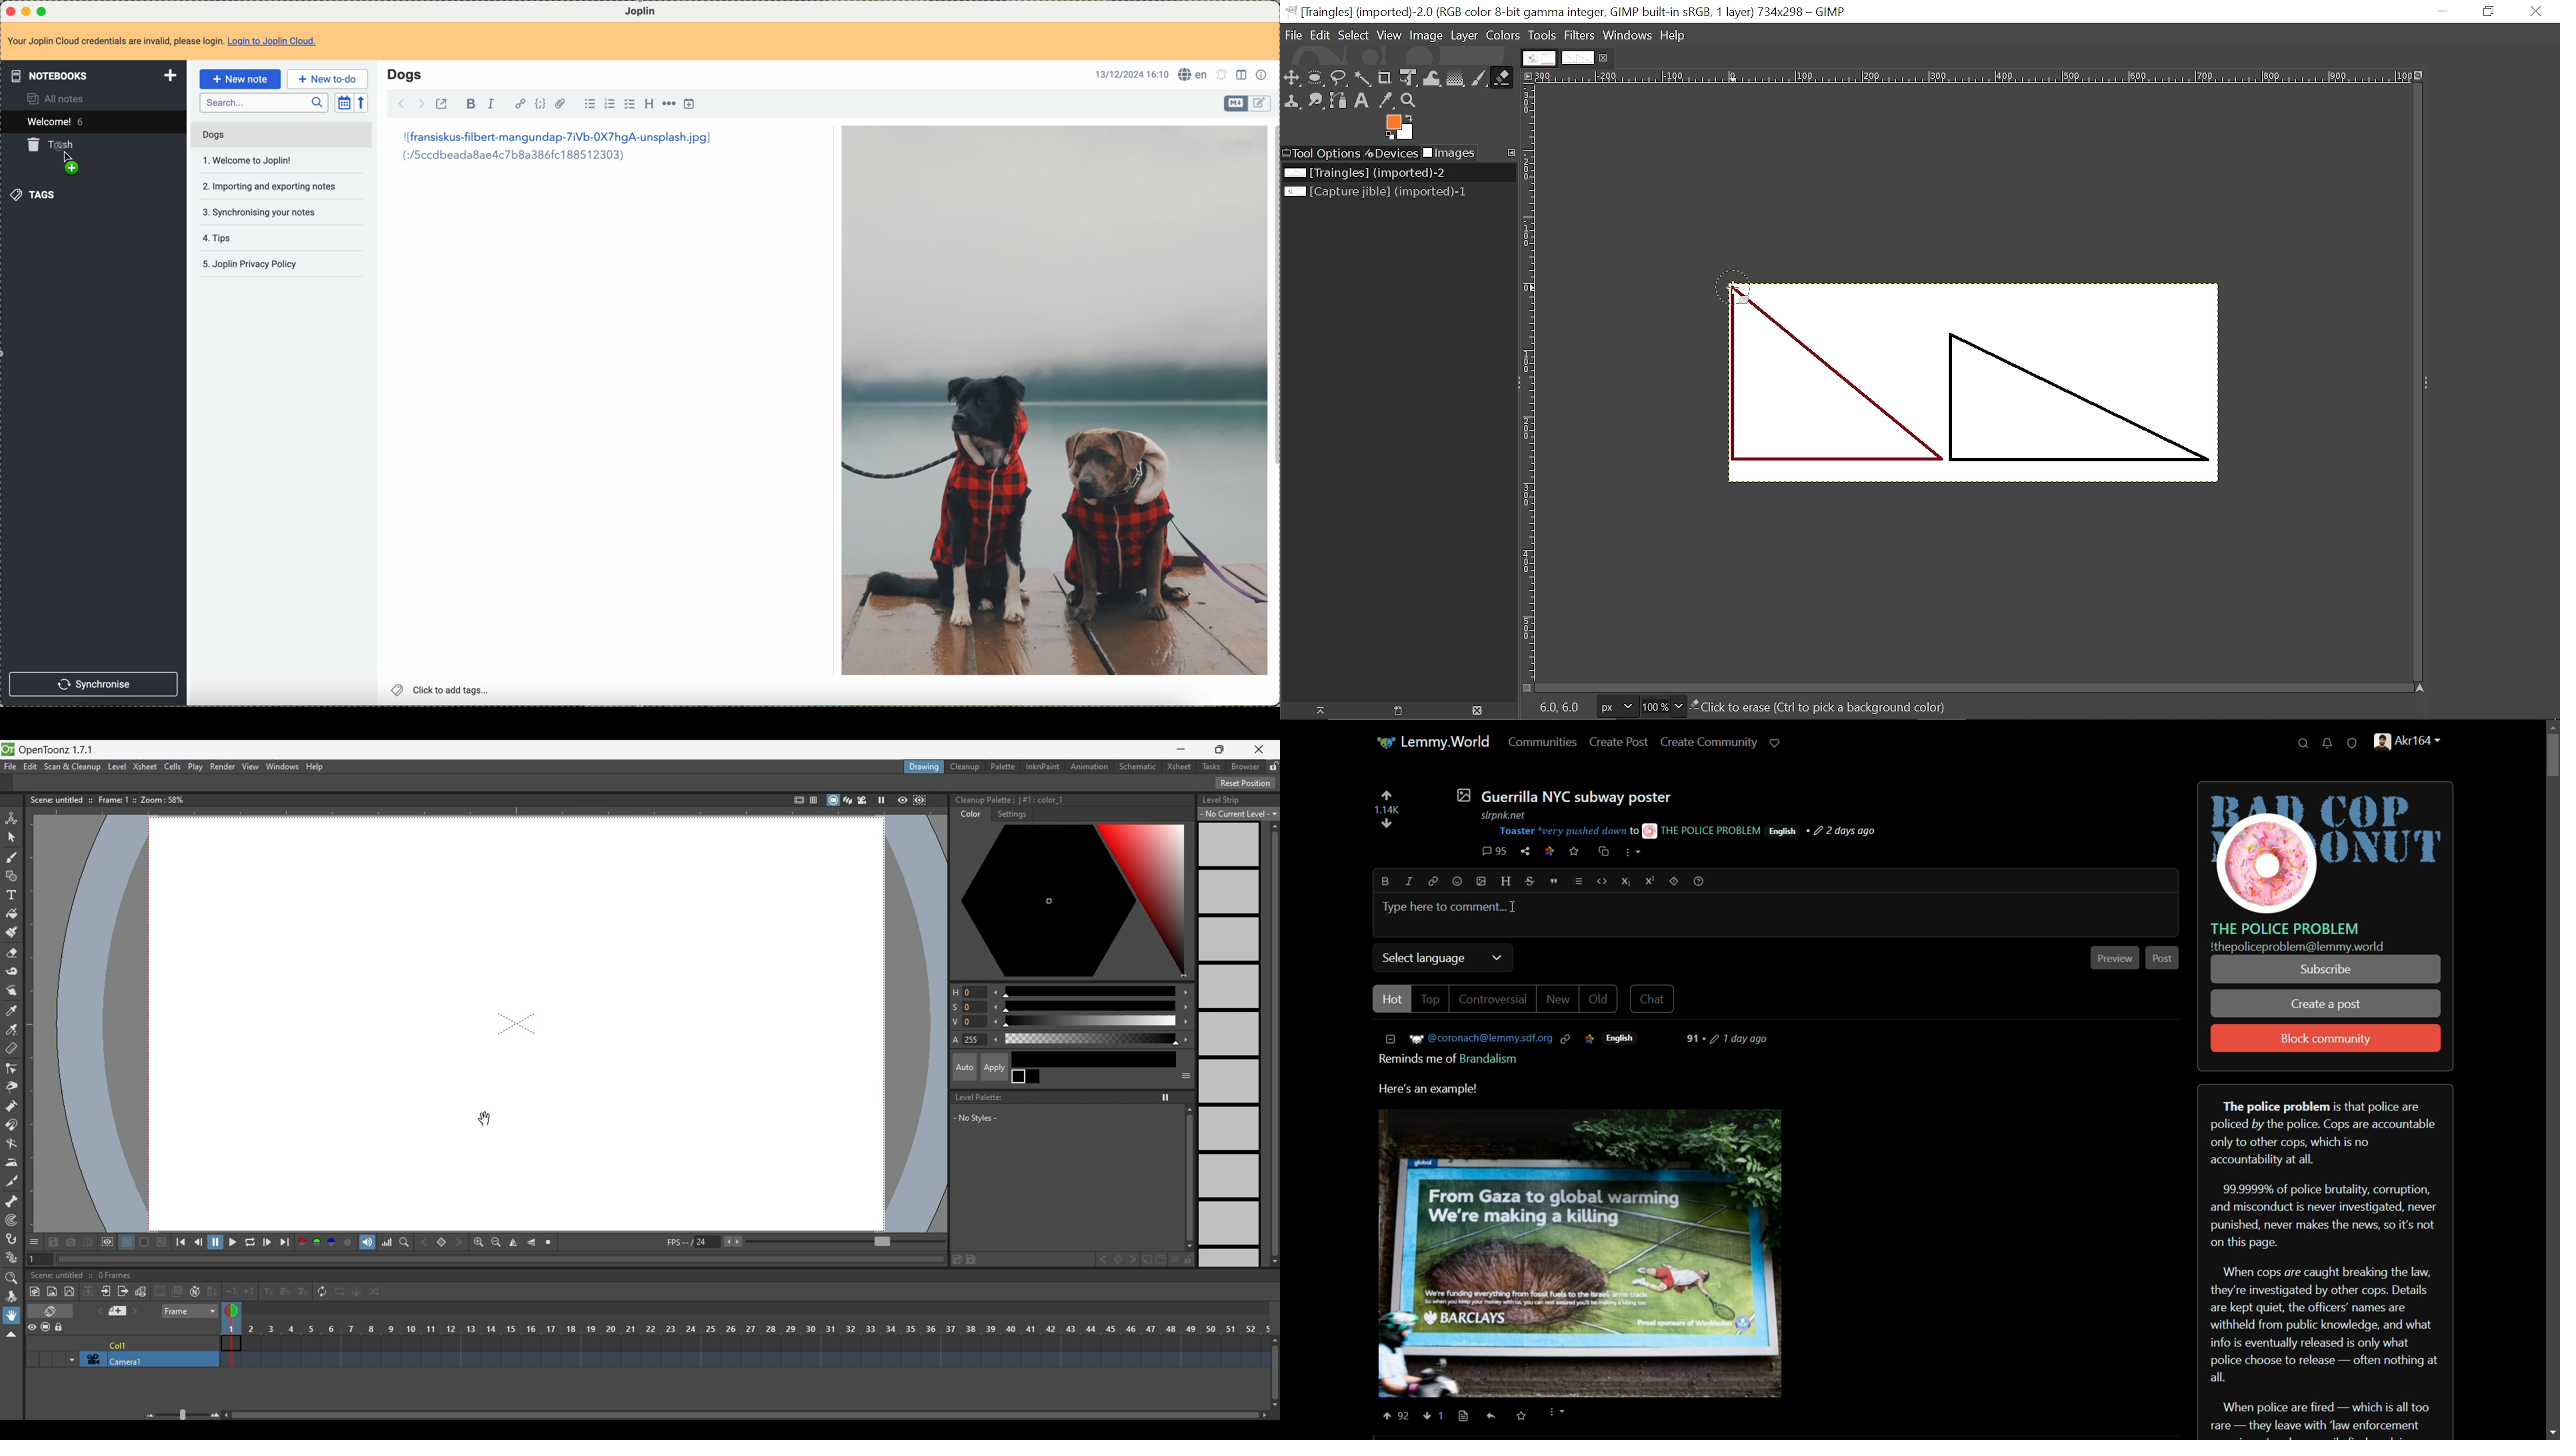 Image resolution: width=2576 pixels, height=1456 pixels. Describe the element at coordinates (11, 1278) in the screenshot. I see `Zoom tool` at that location.